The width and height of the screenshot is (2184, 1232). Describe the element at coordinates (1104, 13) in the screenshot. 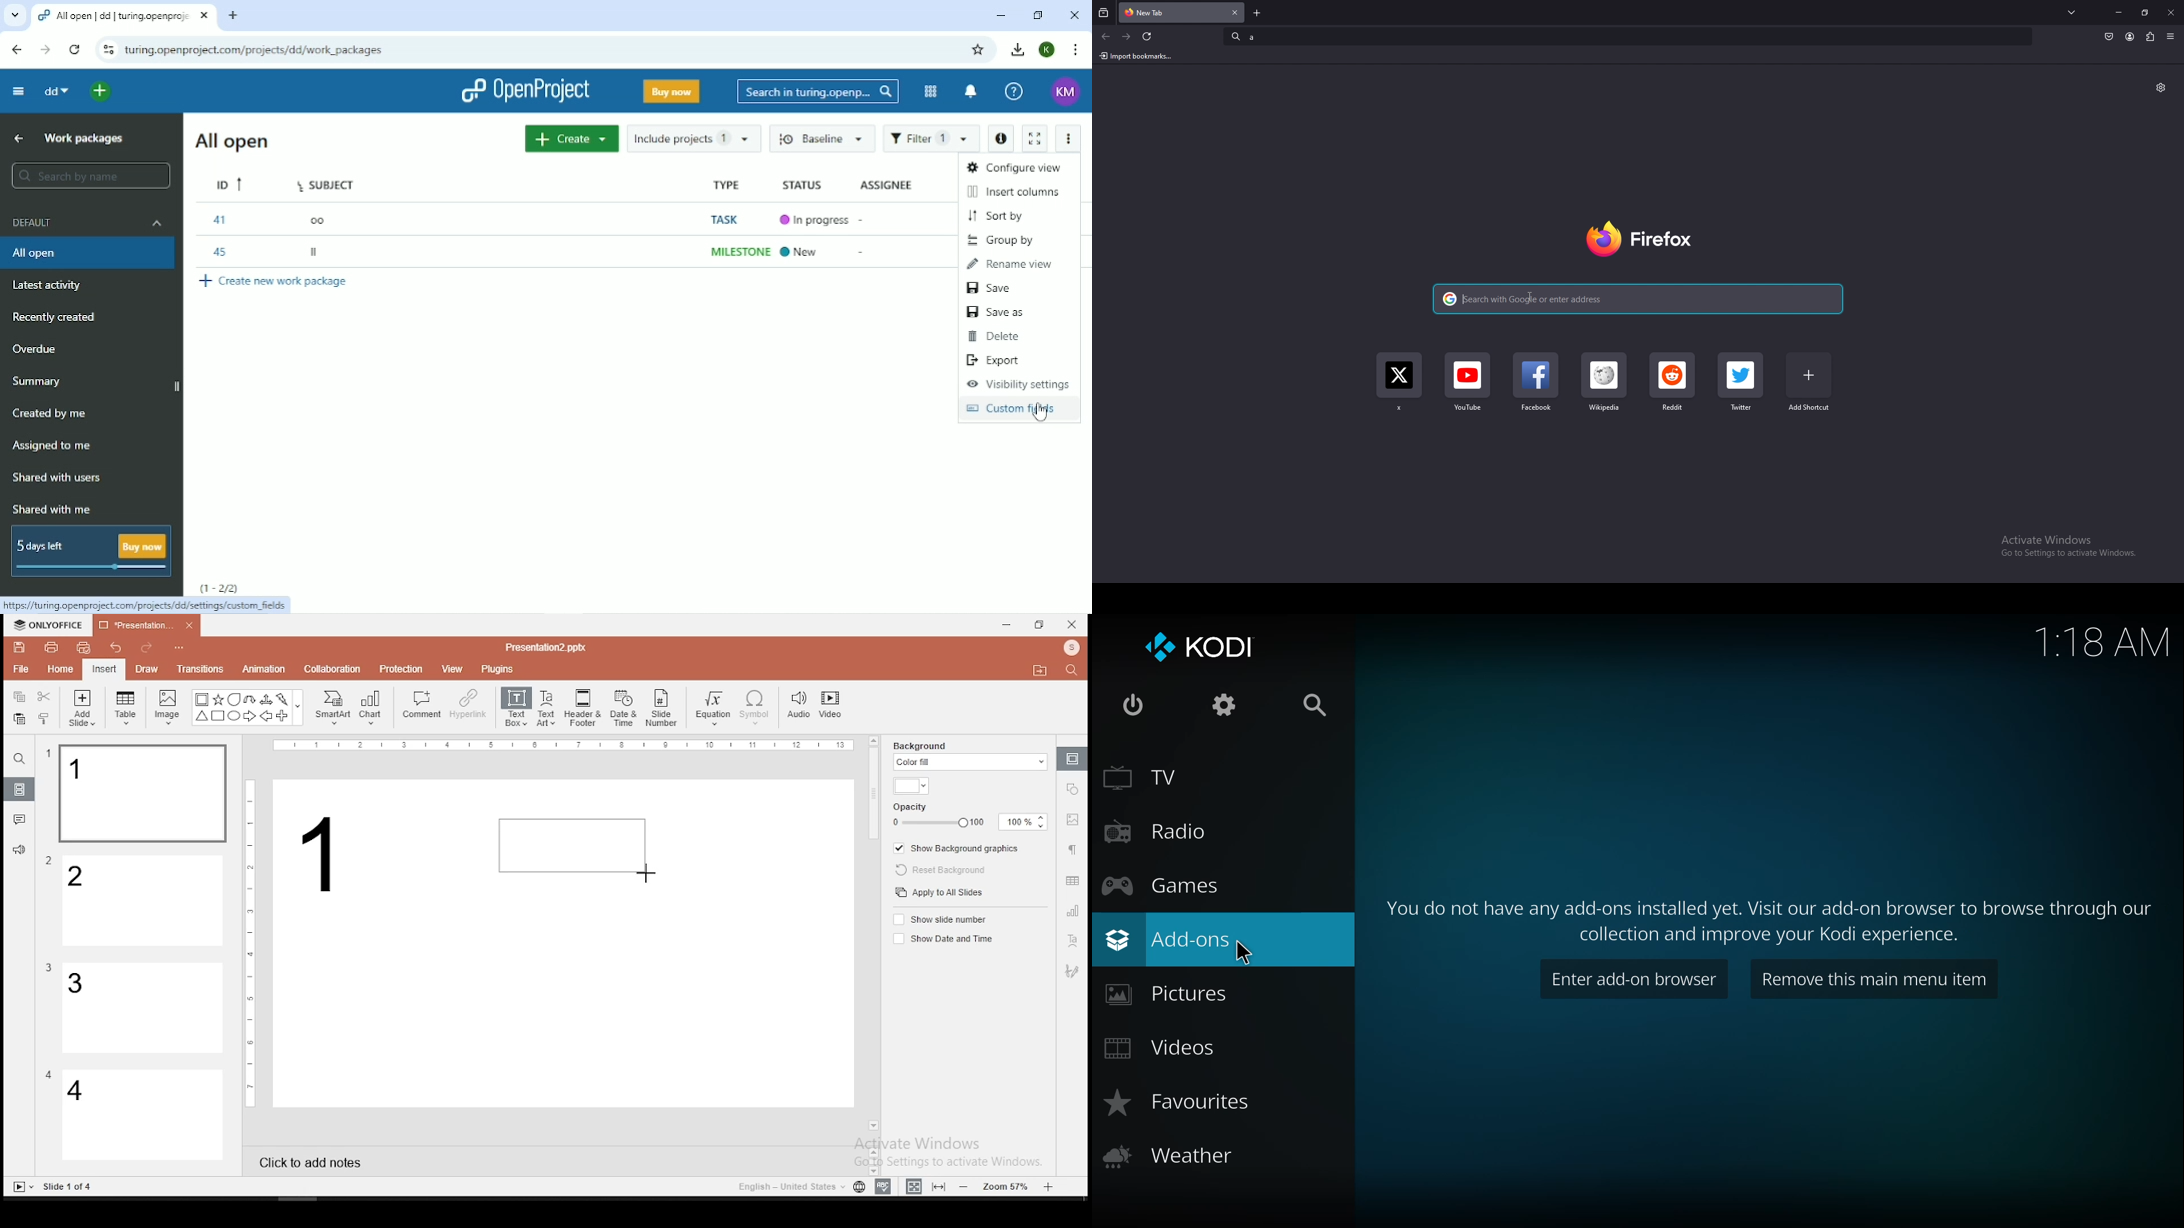

I see `recent browsing` at that location.